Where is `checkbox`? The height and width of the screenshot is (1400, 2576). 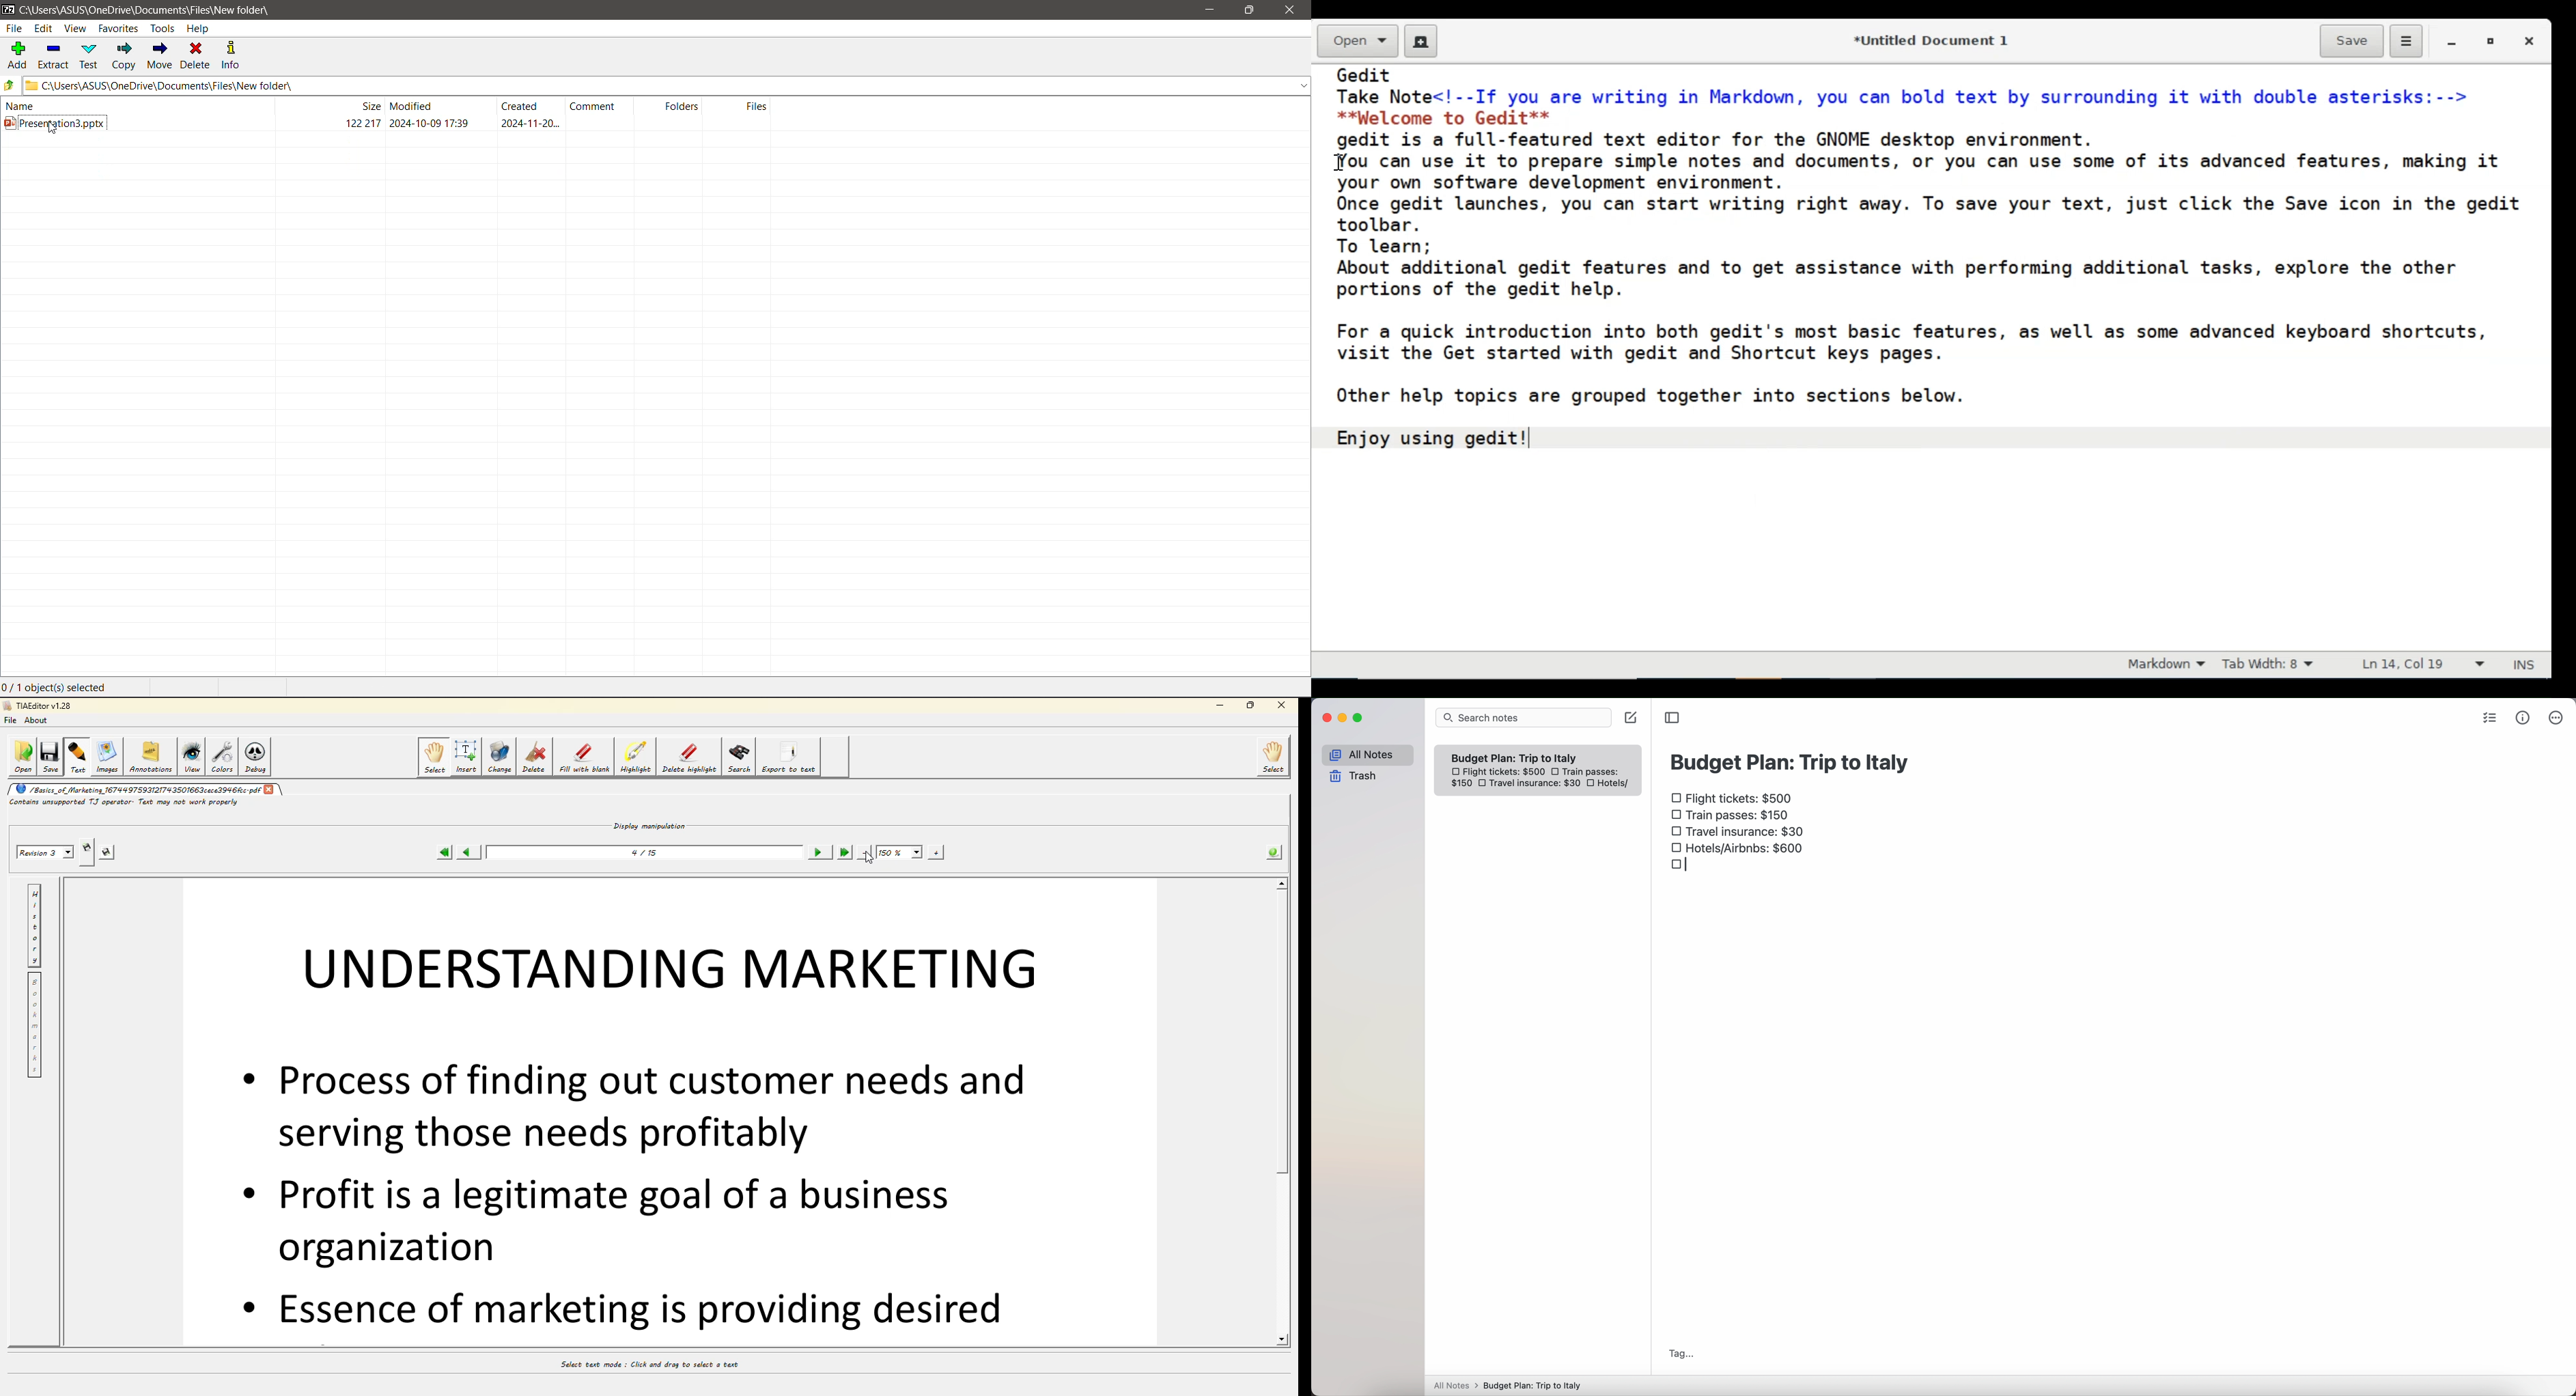 checkbox is located at coordinates (1680, 864).